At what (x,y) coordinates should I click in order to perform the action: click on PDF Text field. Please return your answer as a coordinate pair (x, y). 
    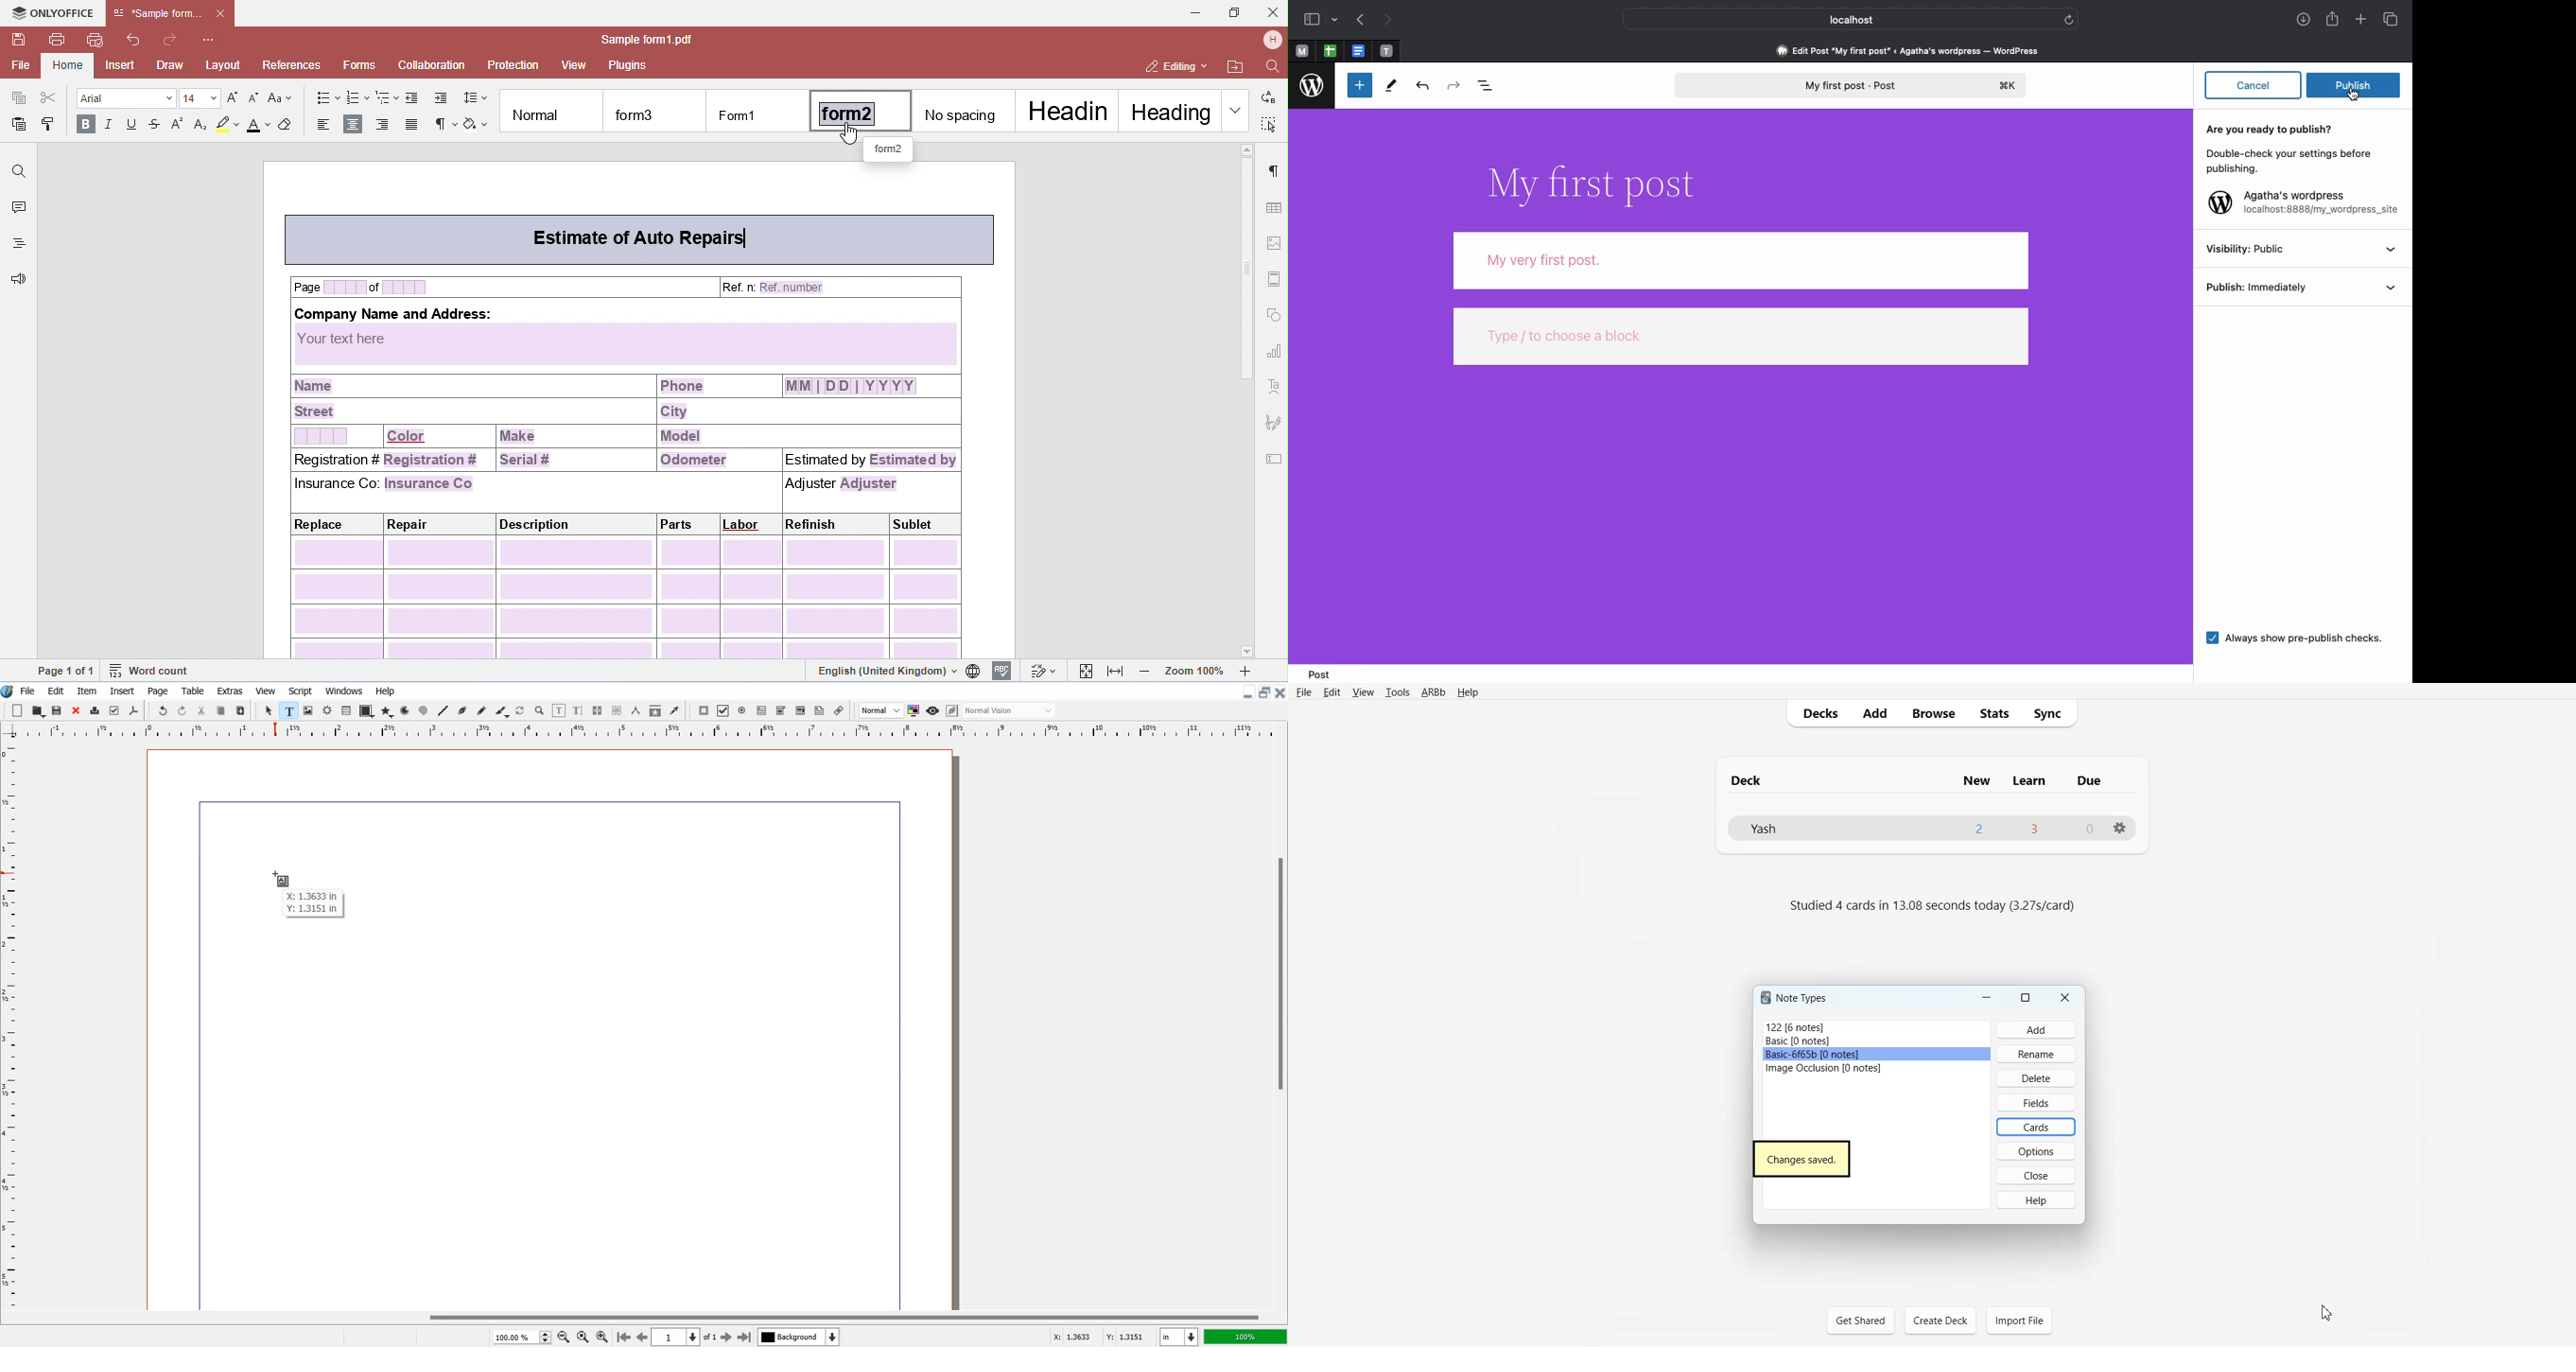
    Looking at the image, I should click on (781, 711).